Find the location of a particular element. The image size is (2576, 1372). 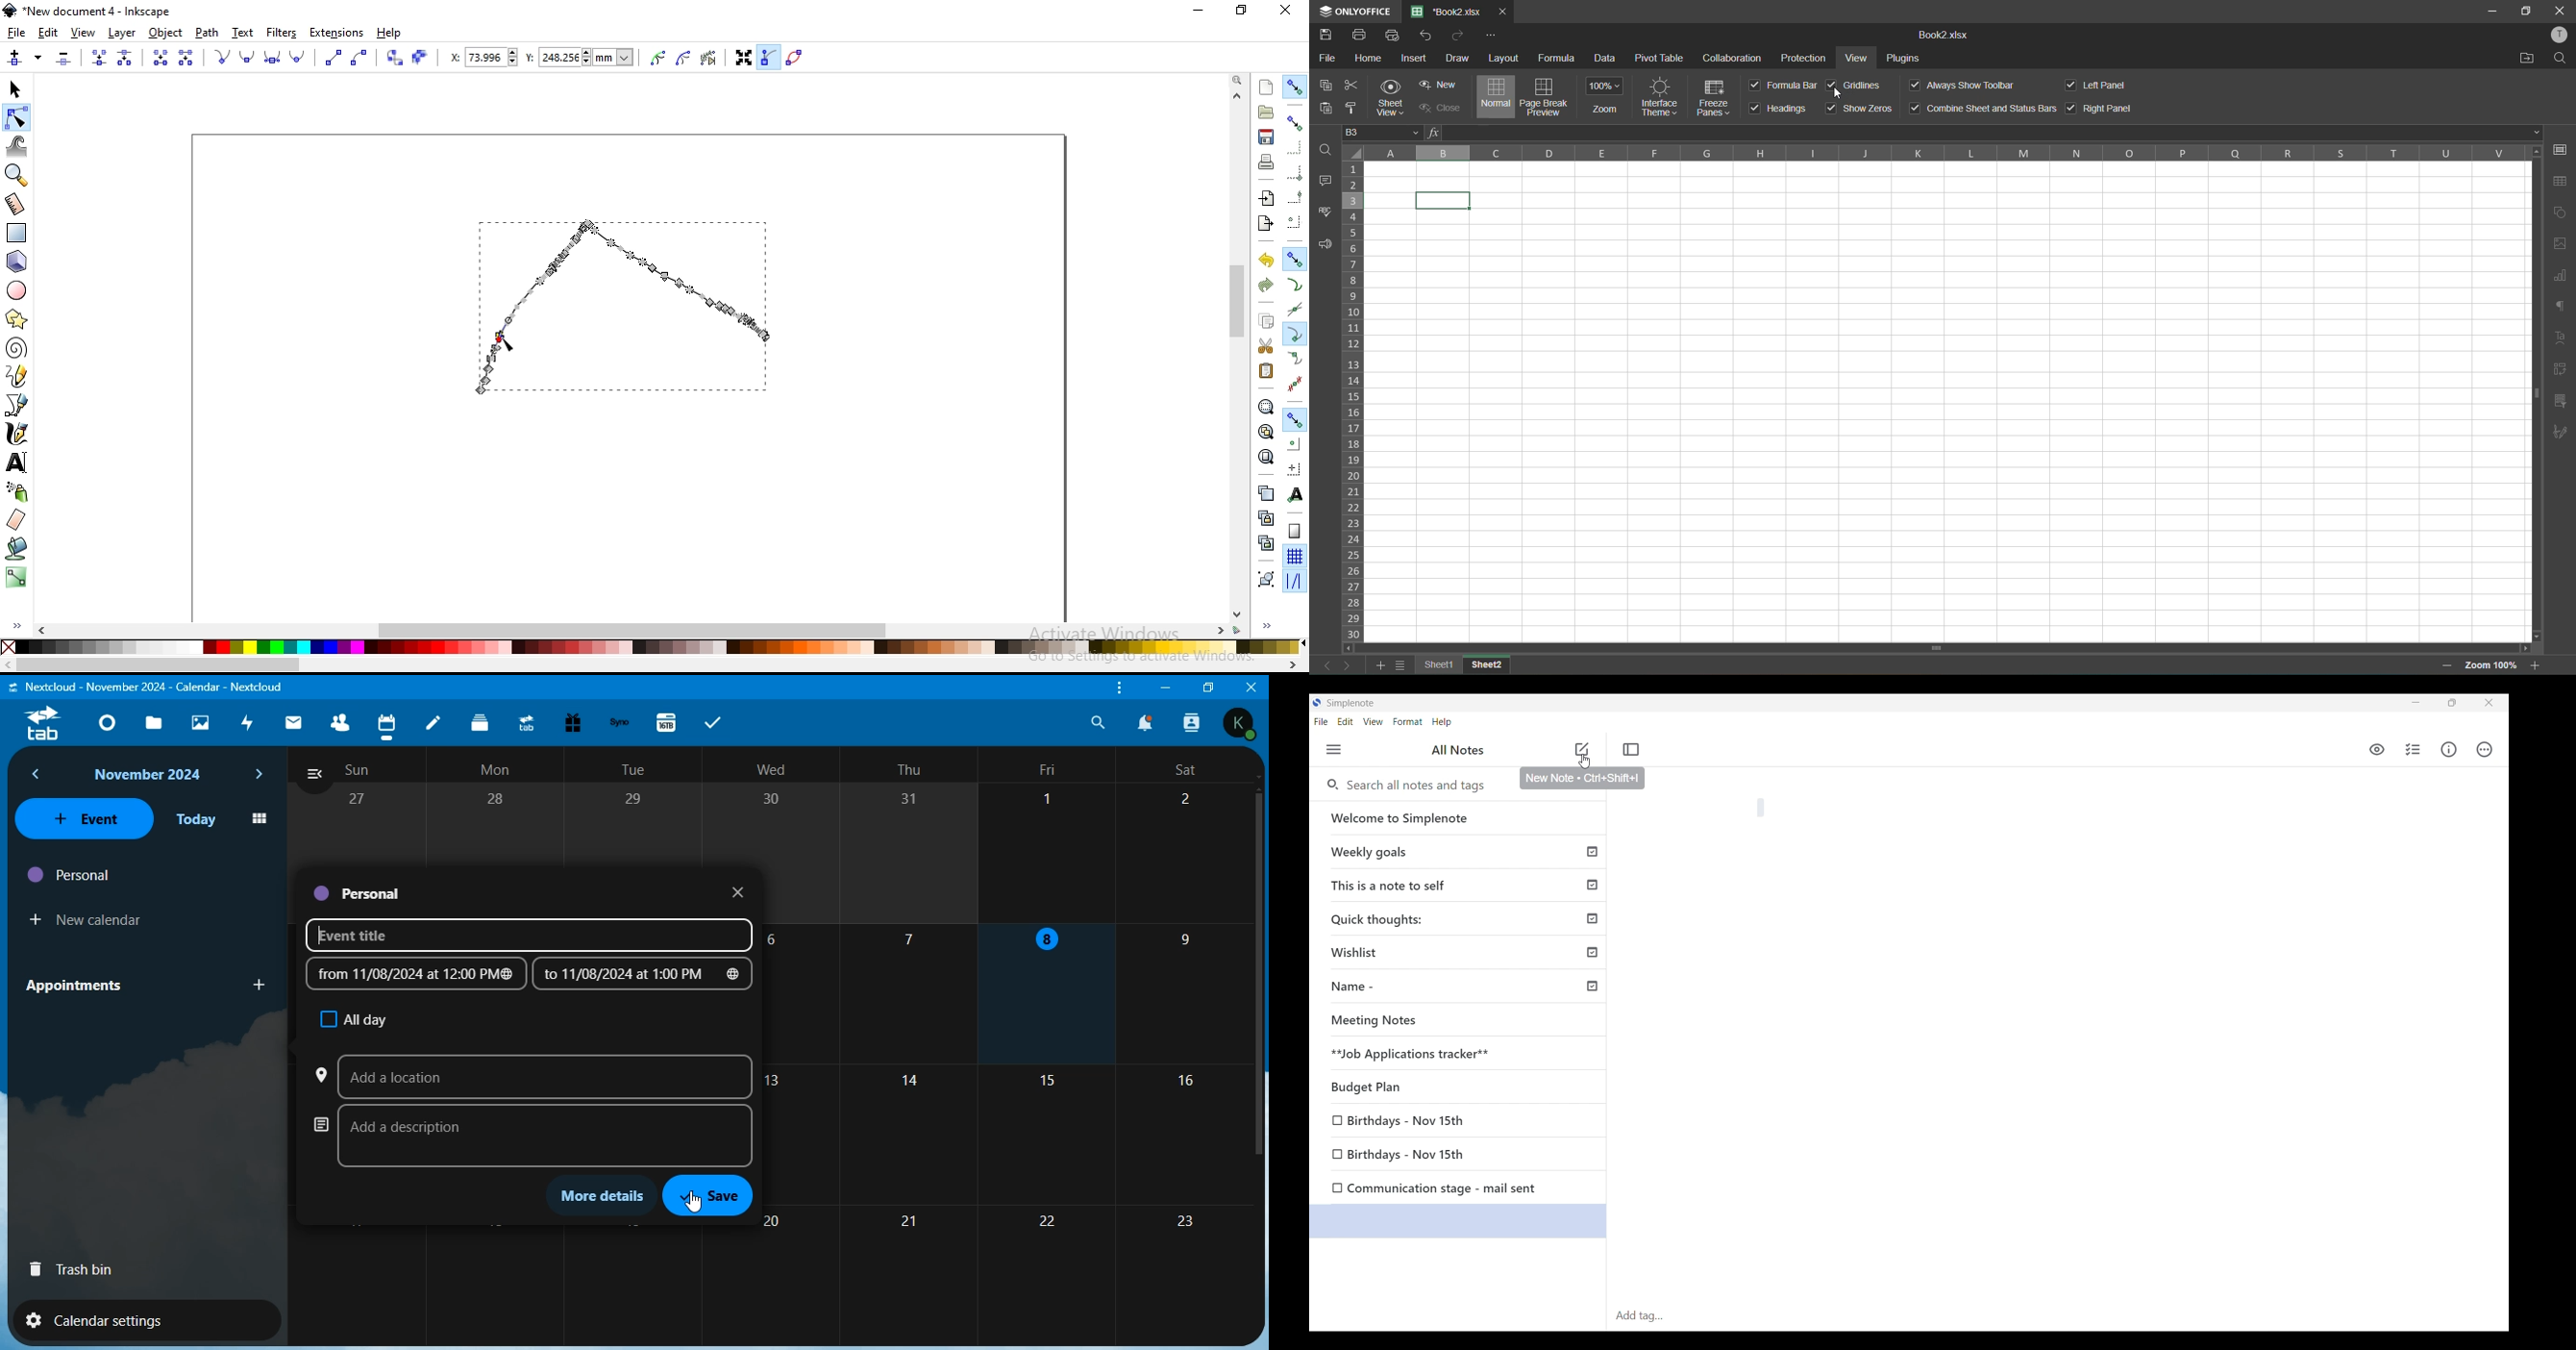

Resize is located at coordinates (2451, 705).